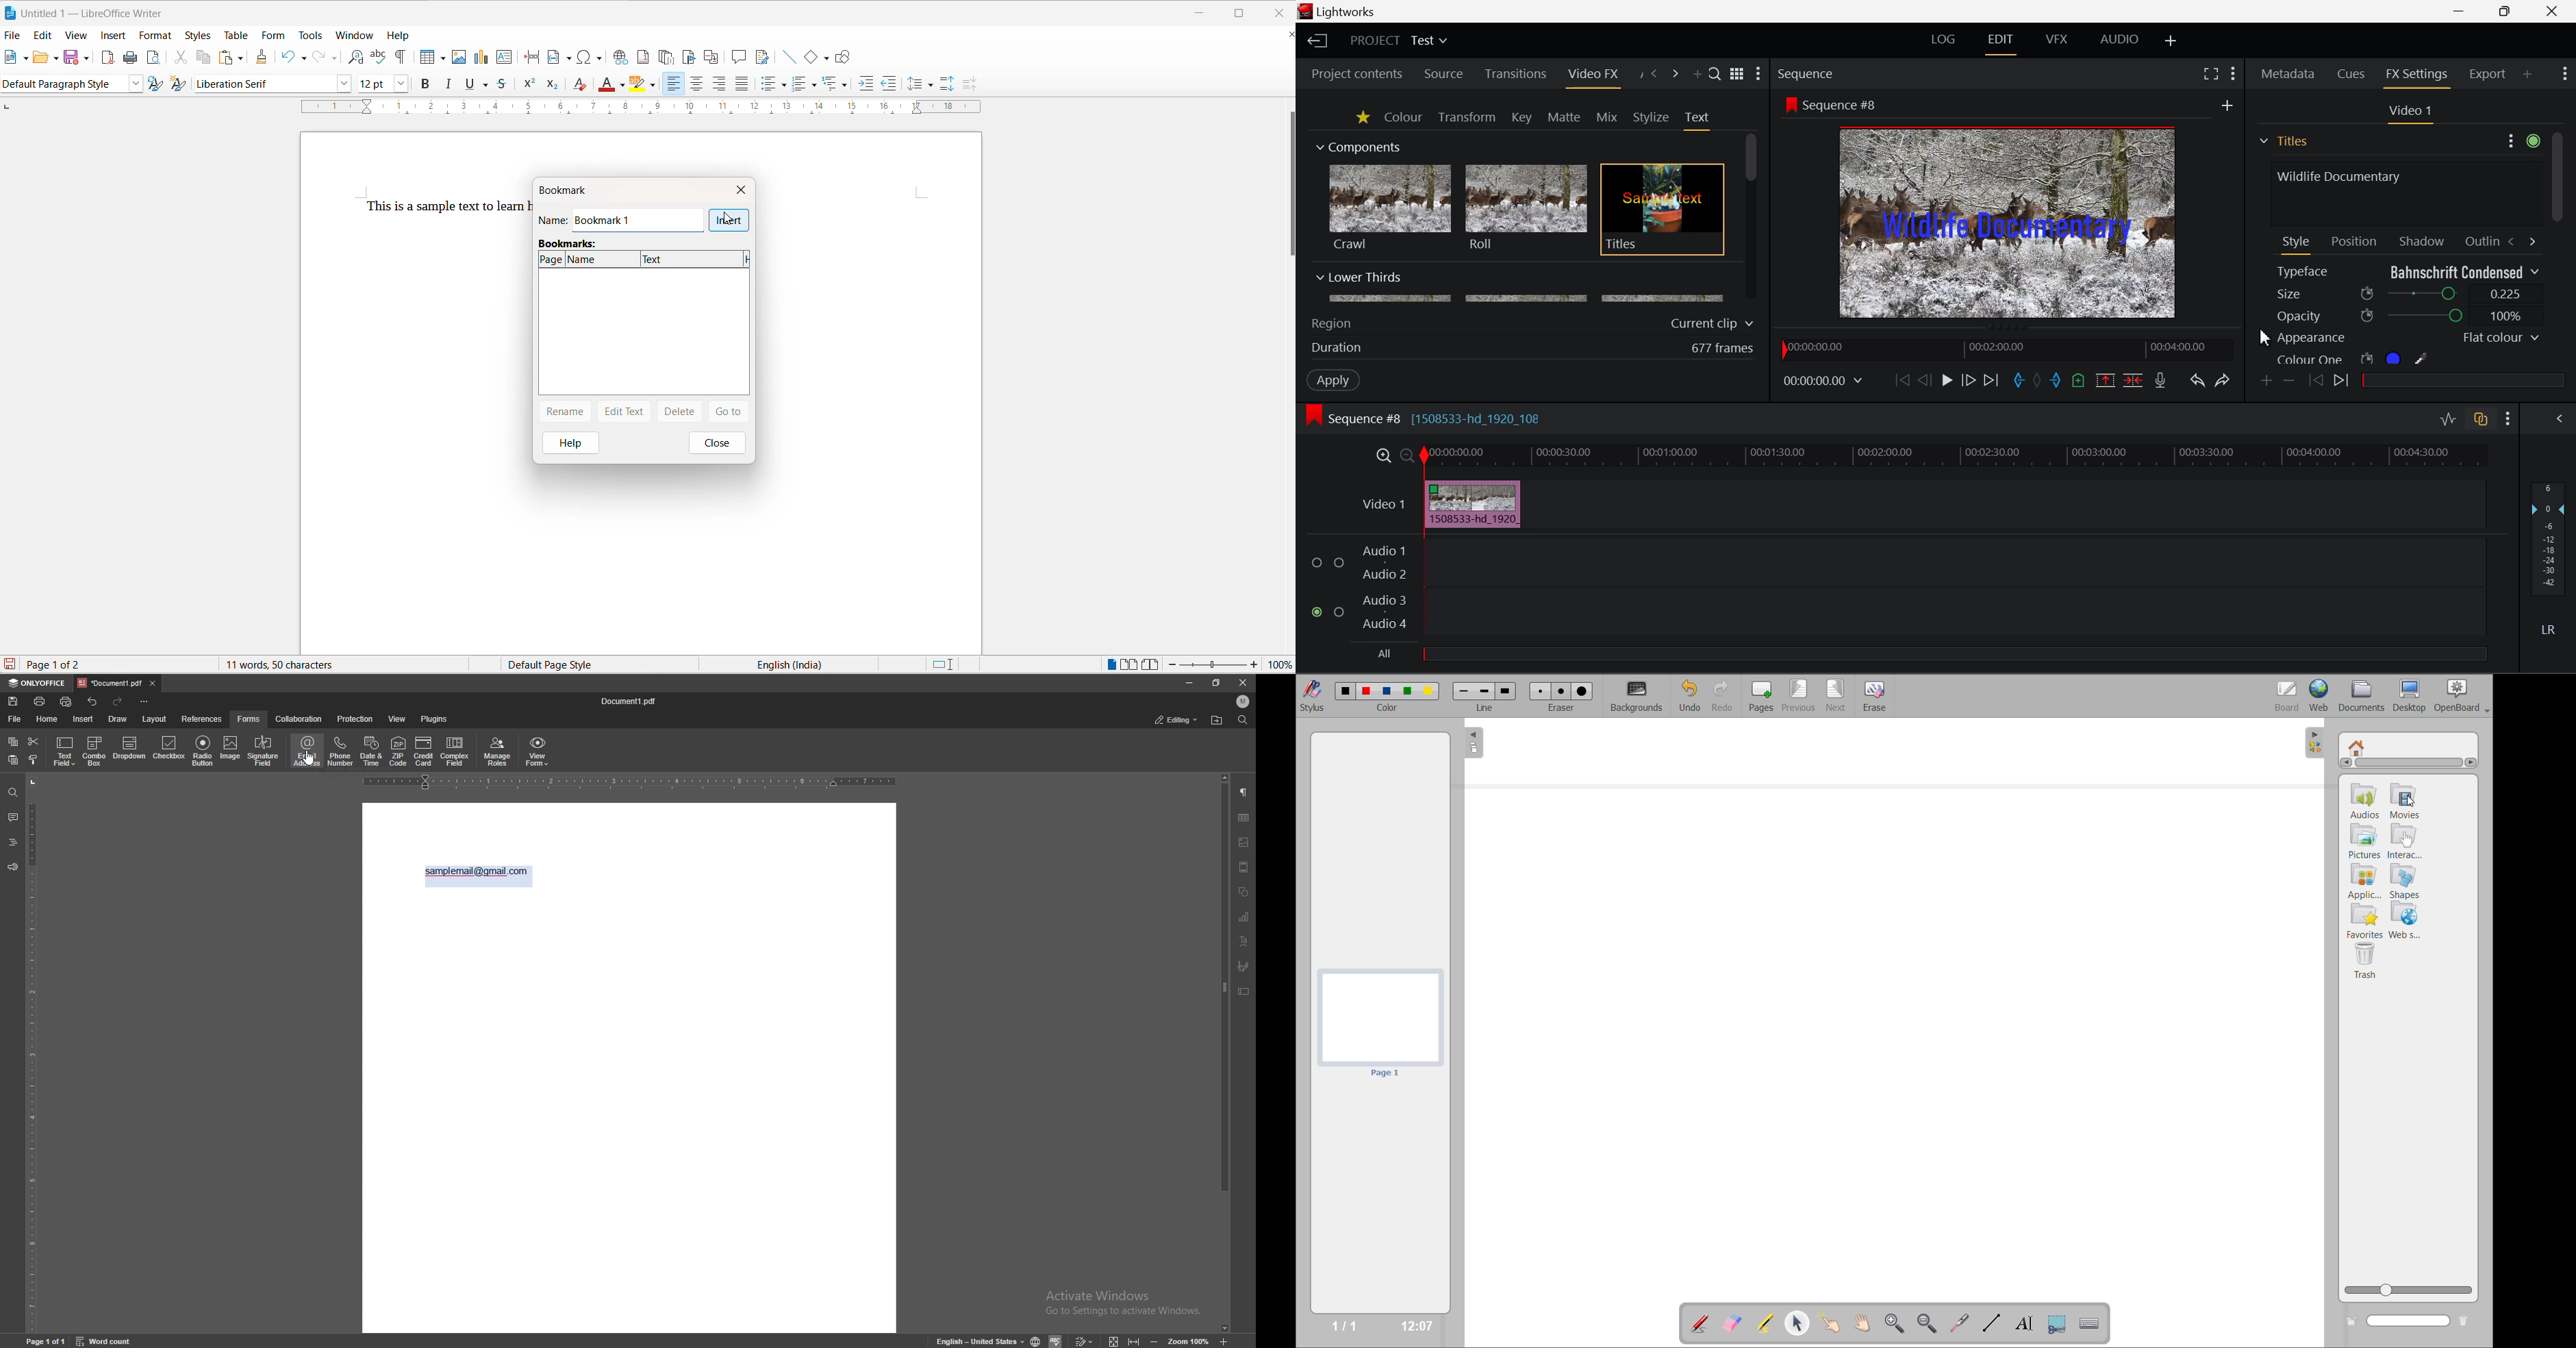 The image size is (2576, 1372). What do you see at coordinates (356, 718) in the screenshot?
I see `protection` at bounding box center [356, 718].